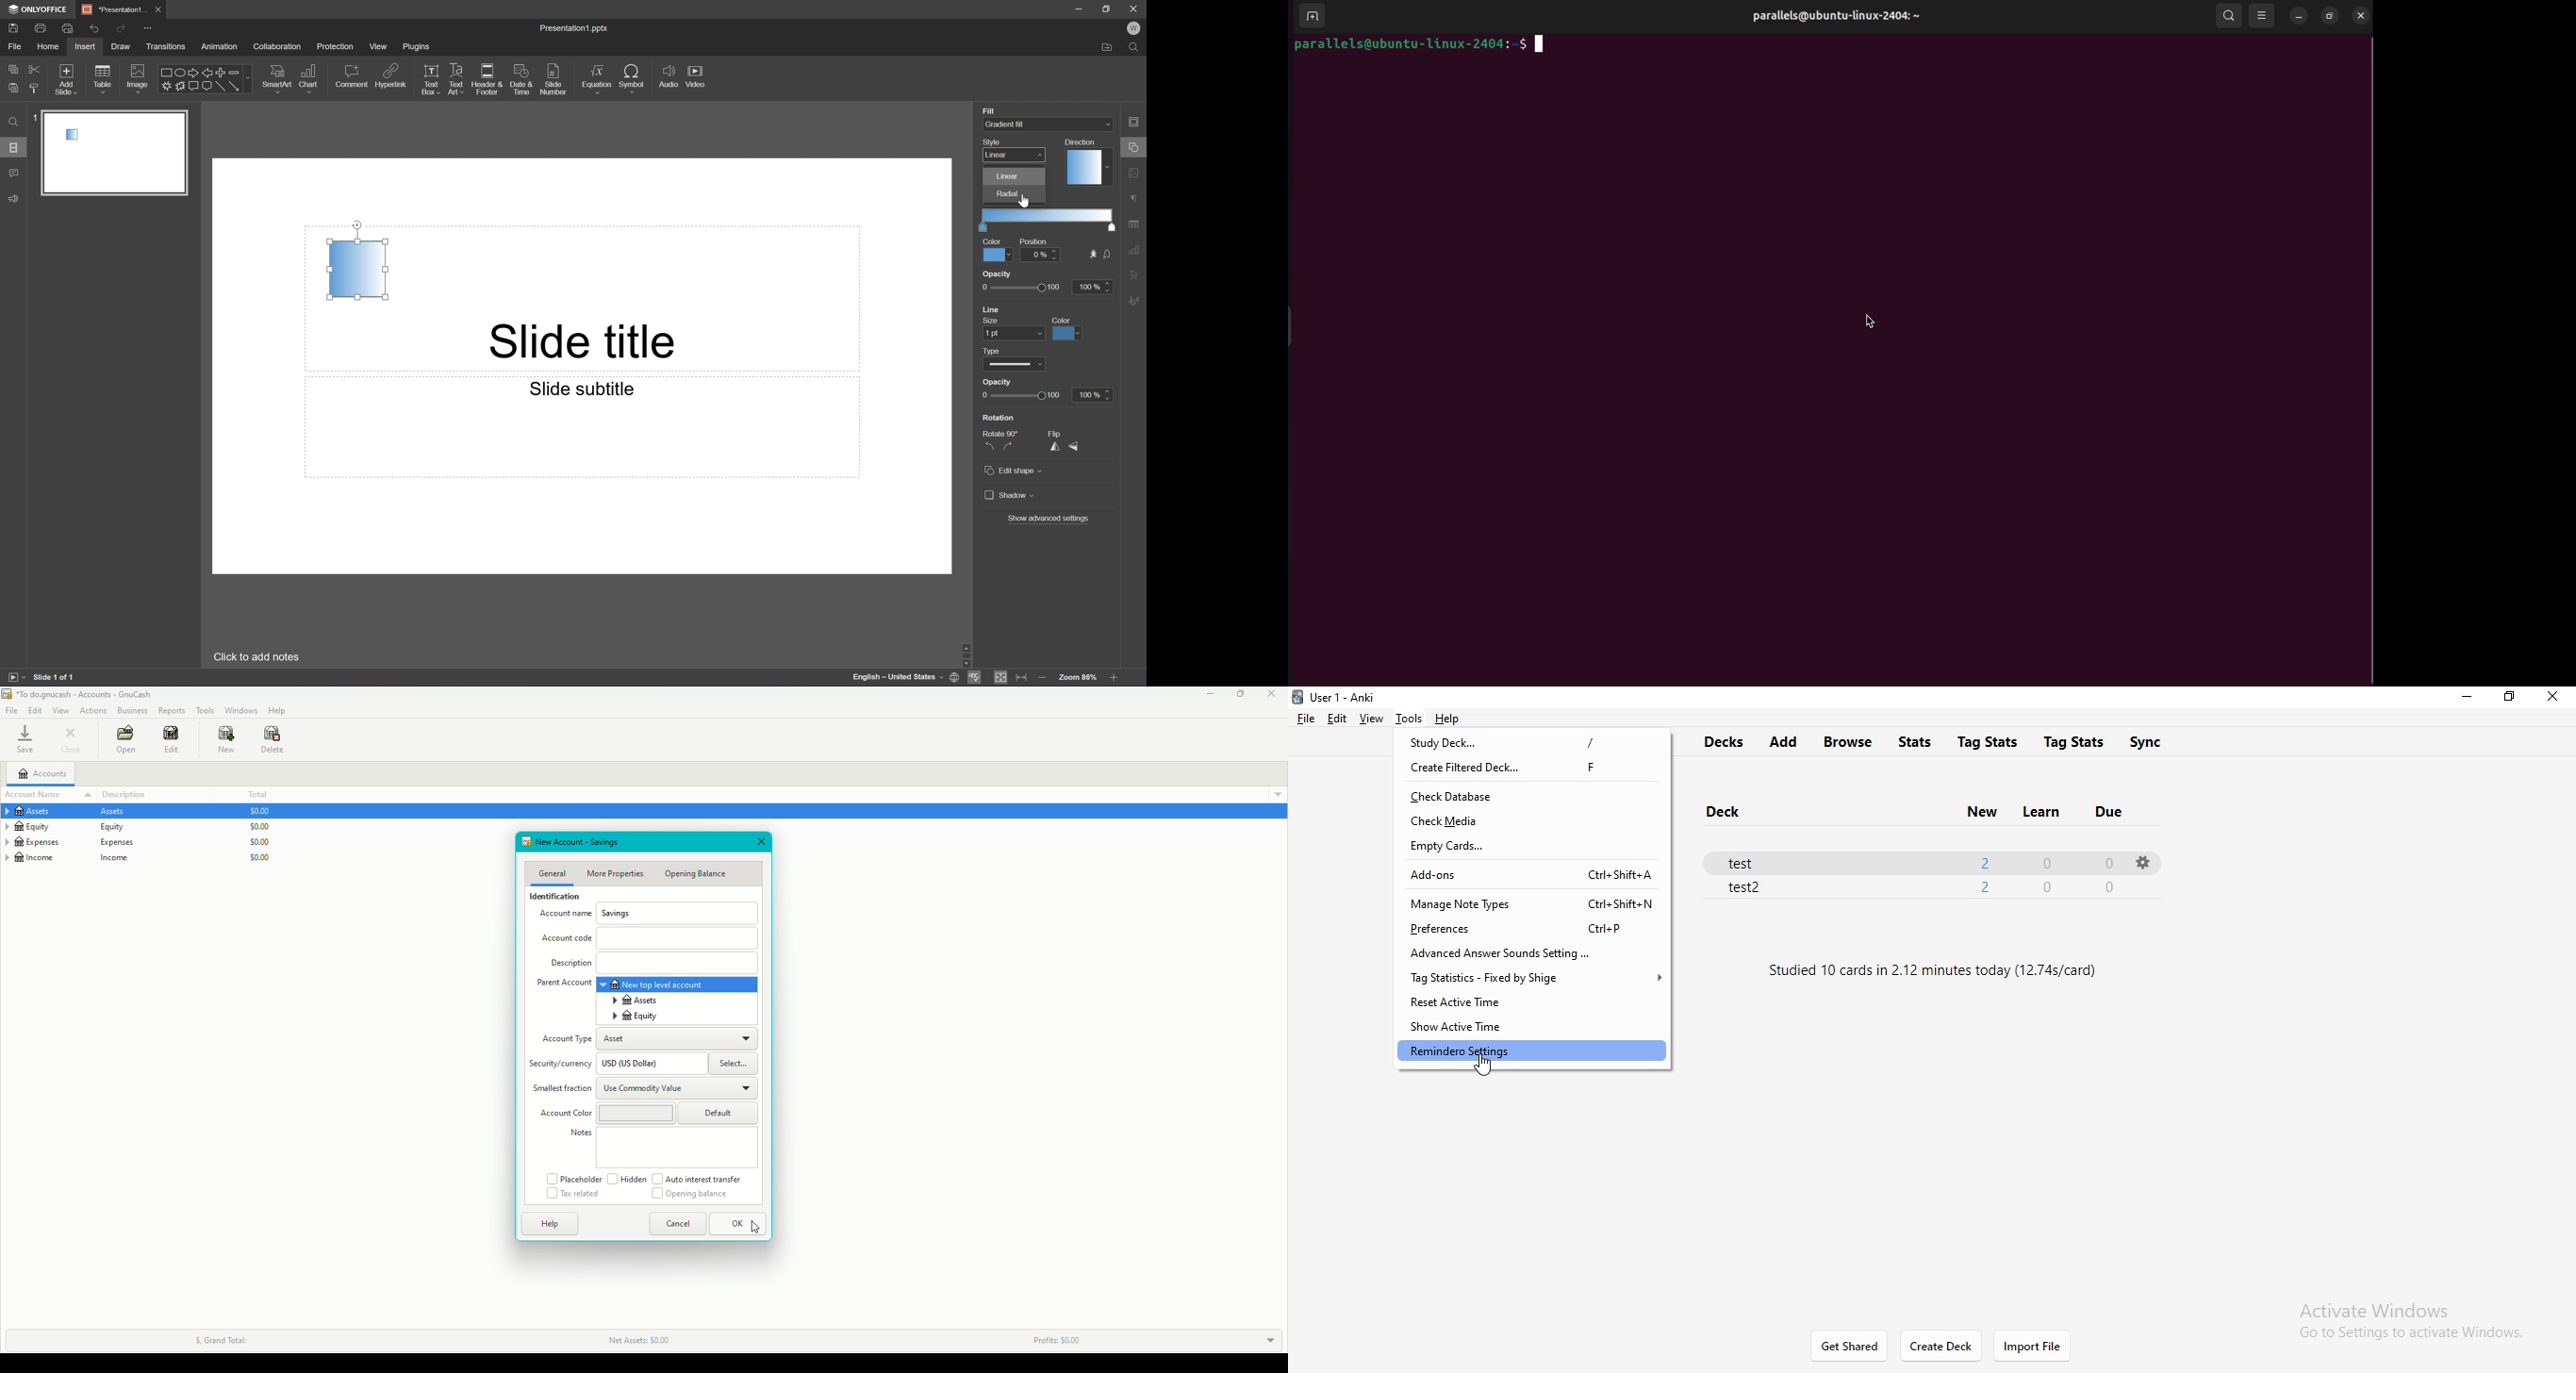  Describe the element at coordinates (168, 740) in the screenshot. I see `Edit` at that location.